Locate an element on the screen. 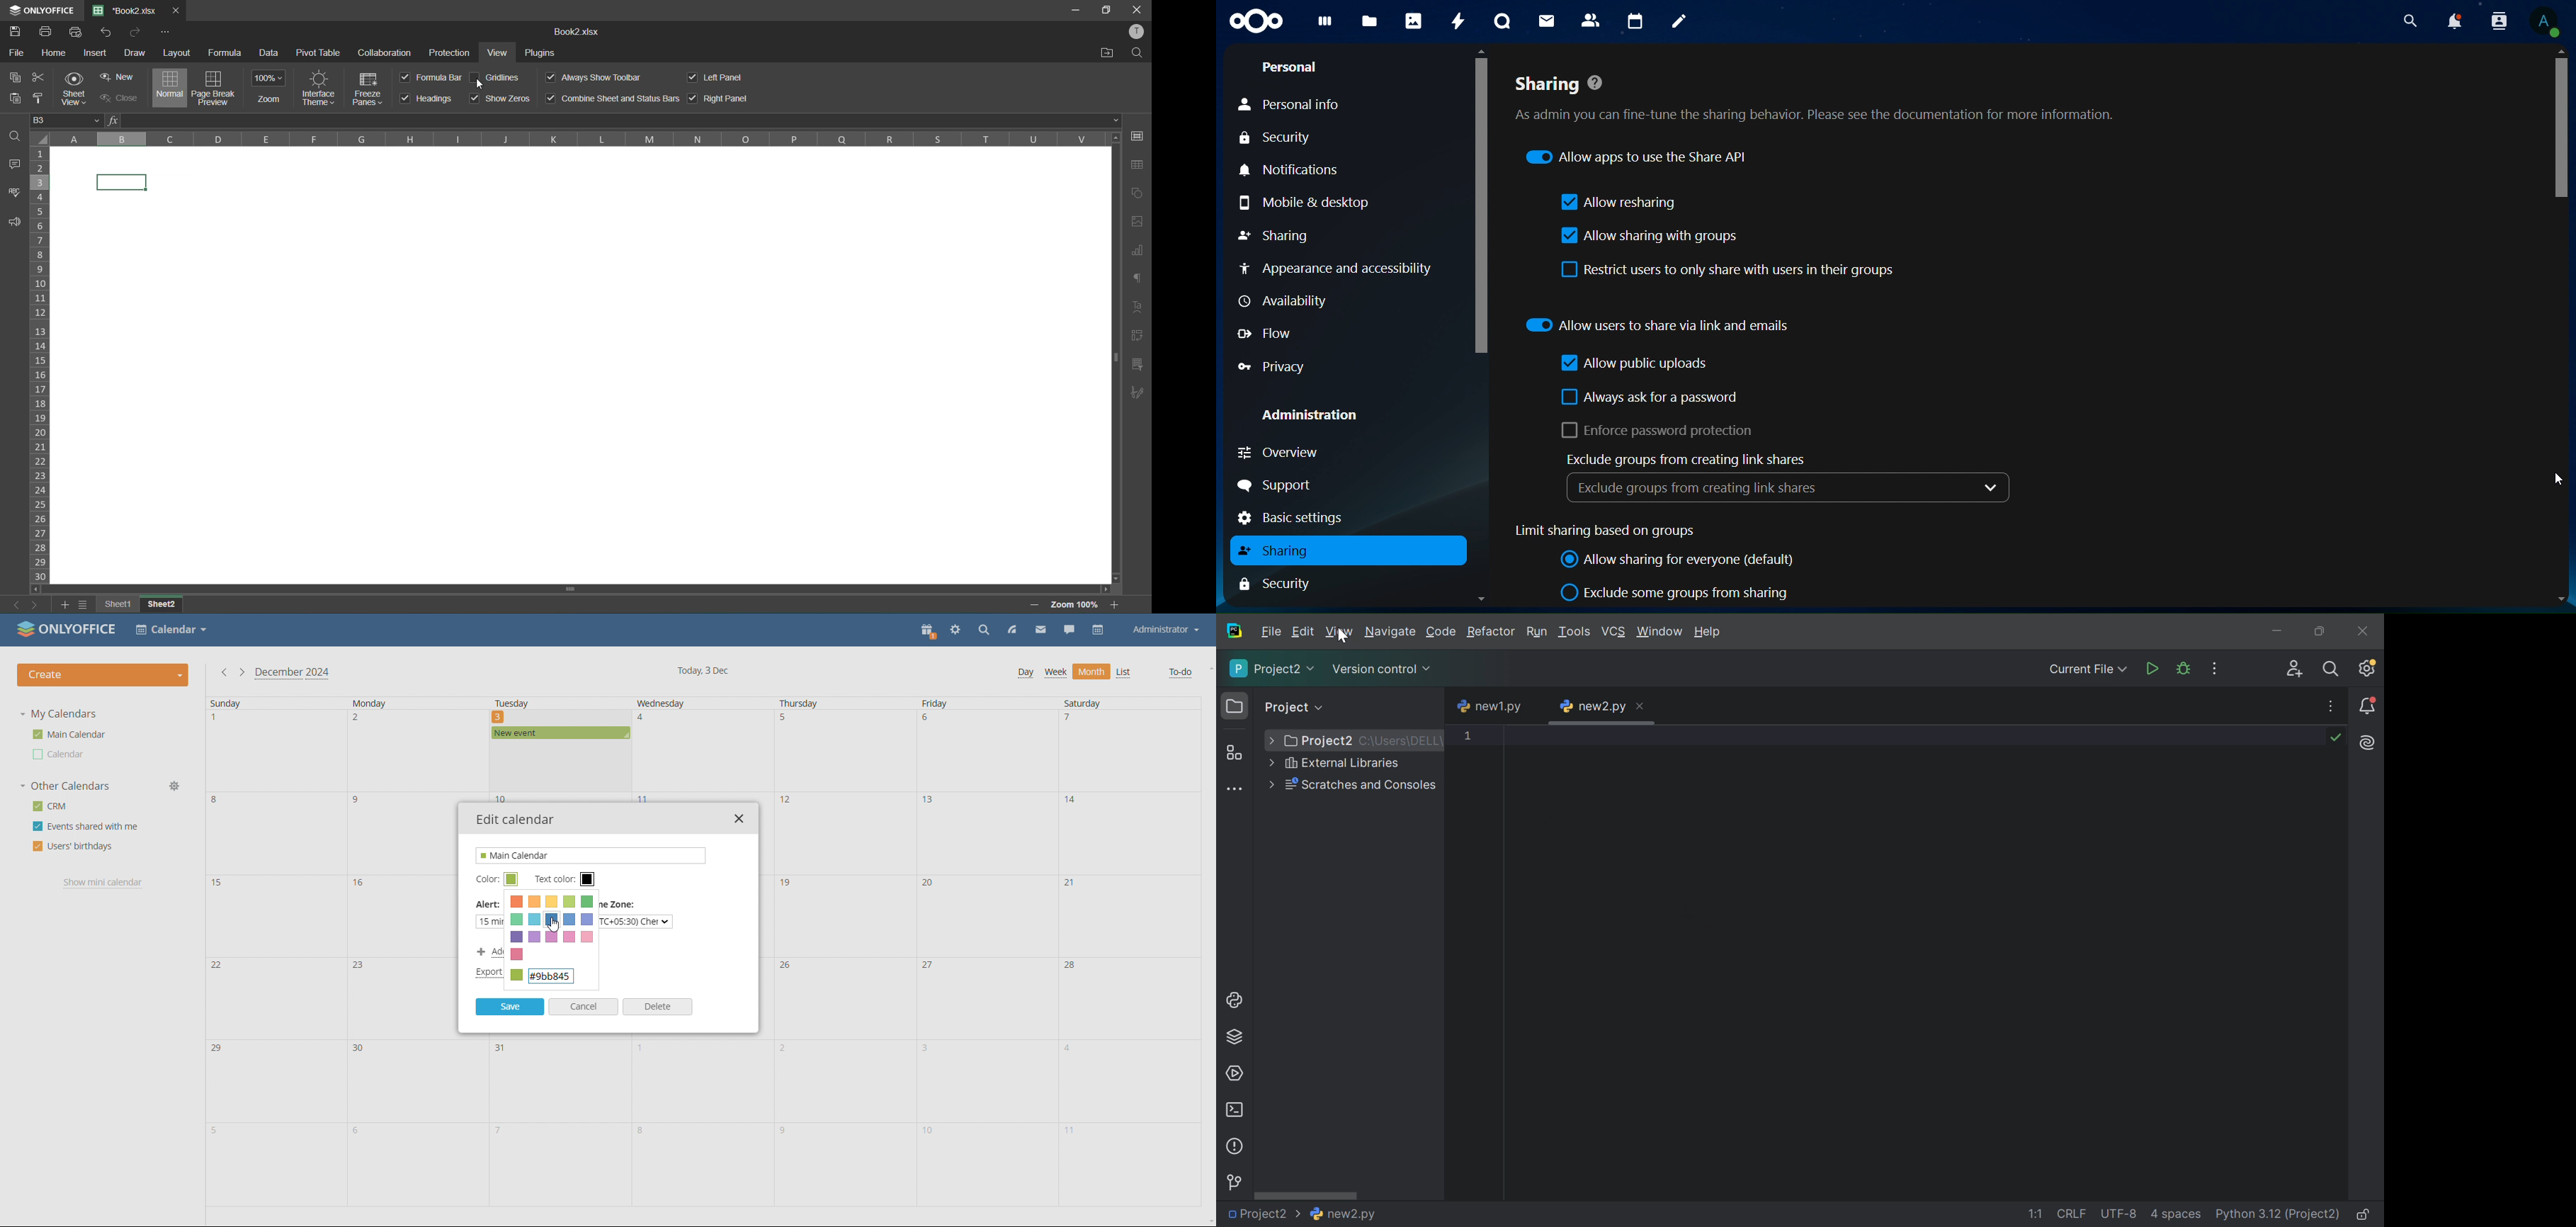 This screenshot has height=1232, width=2576. new2.py is located at coordinates (1342, 1214).